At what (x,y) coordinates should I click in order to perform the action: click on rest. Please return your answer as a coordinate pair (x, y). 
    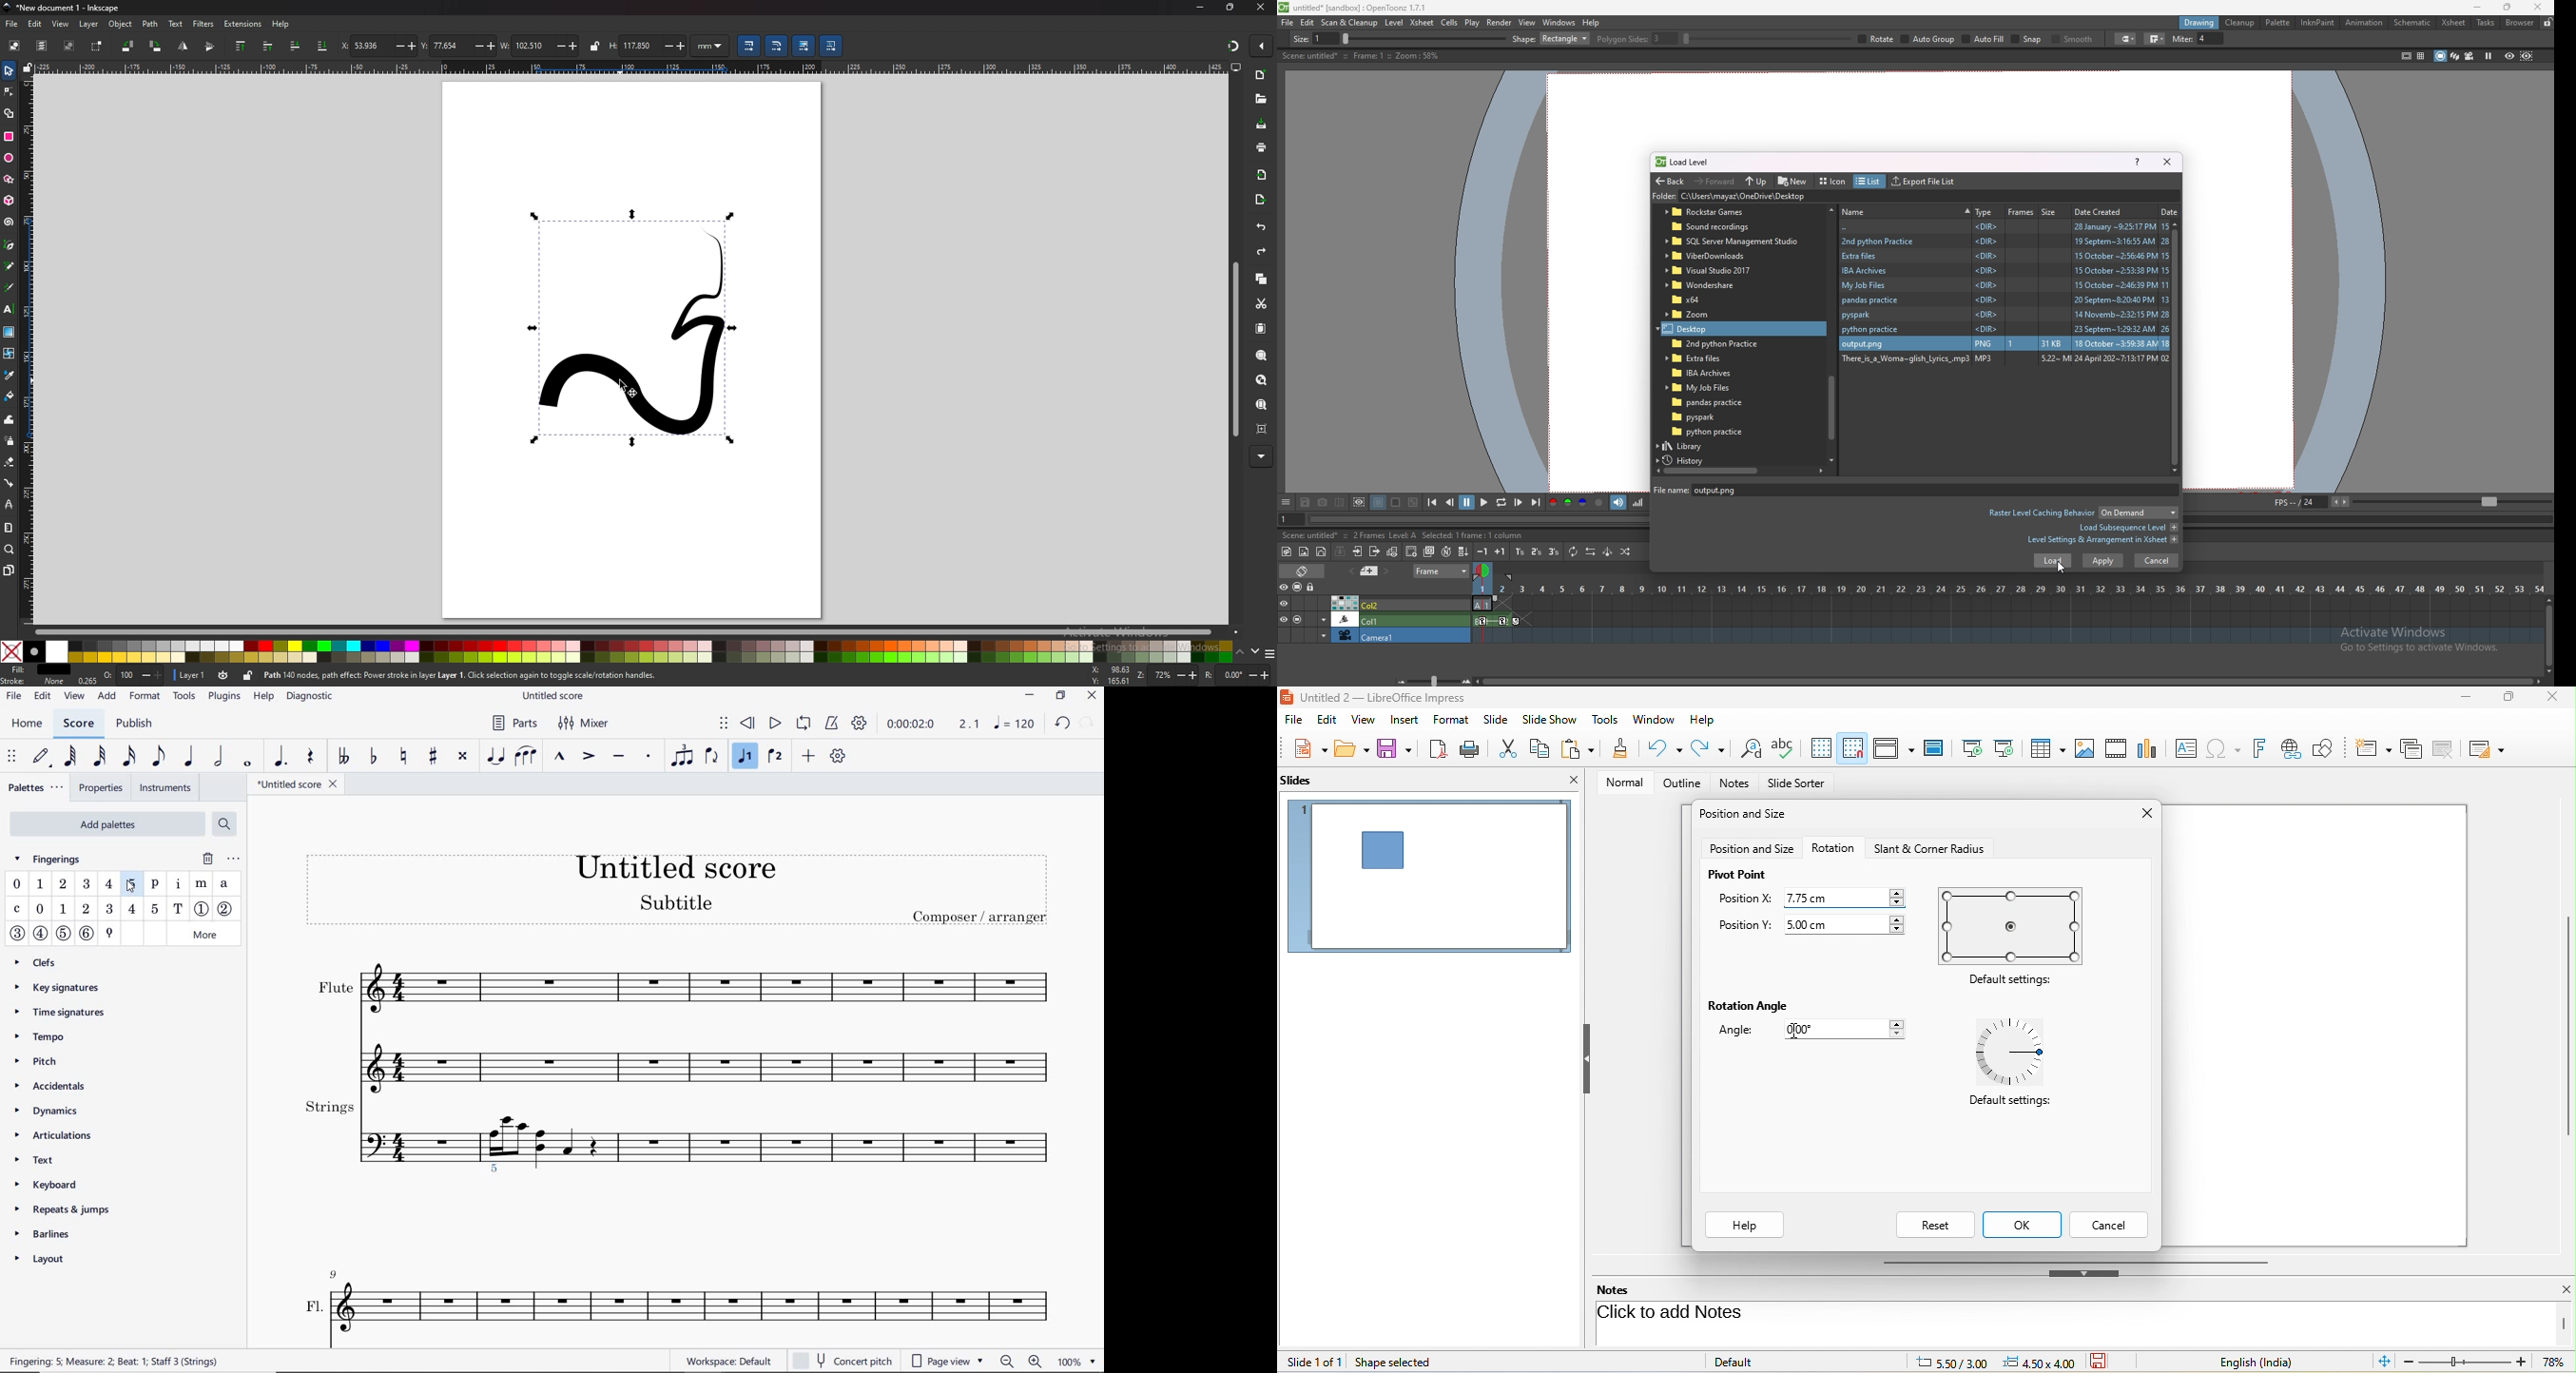
    Looking at the image, I should click on (312, 758).